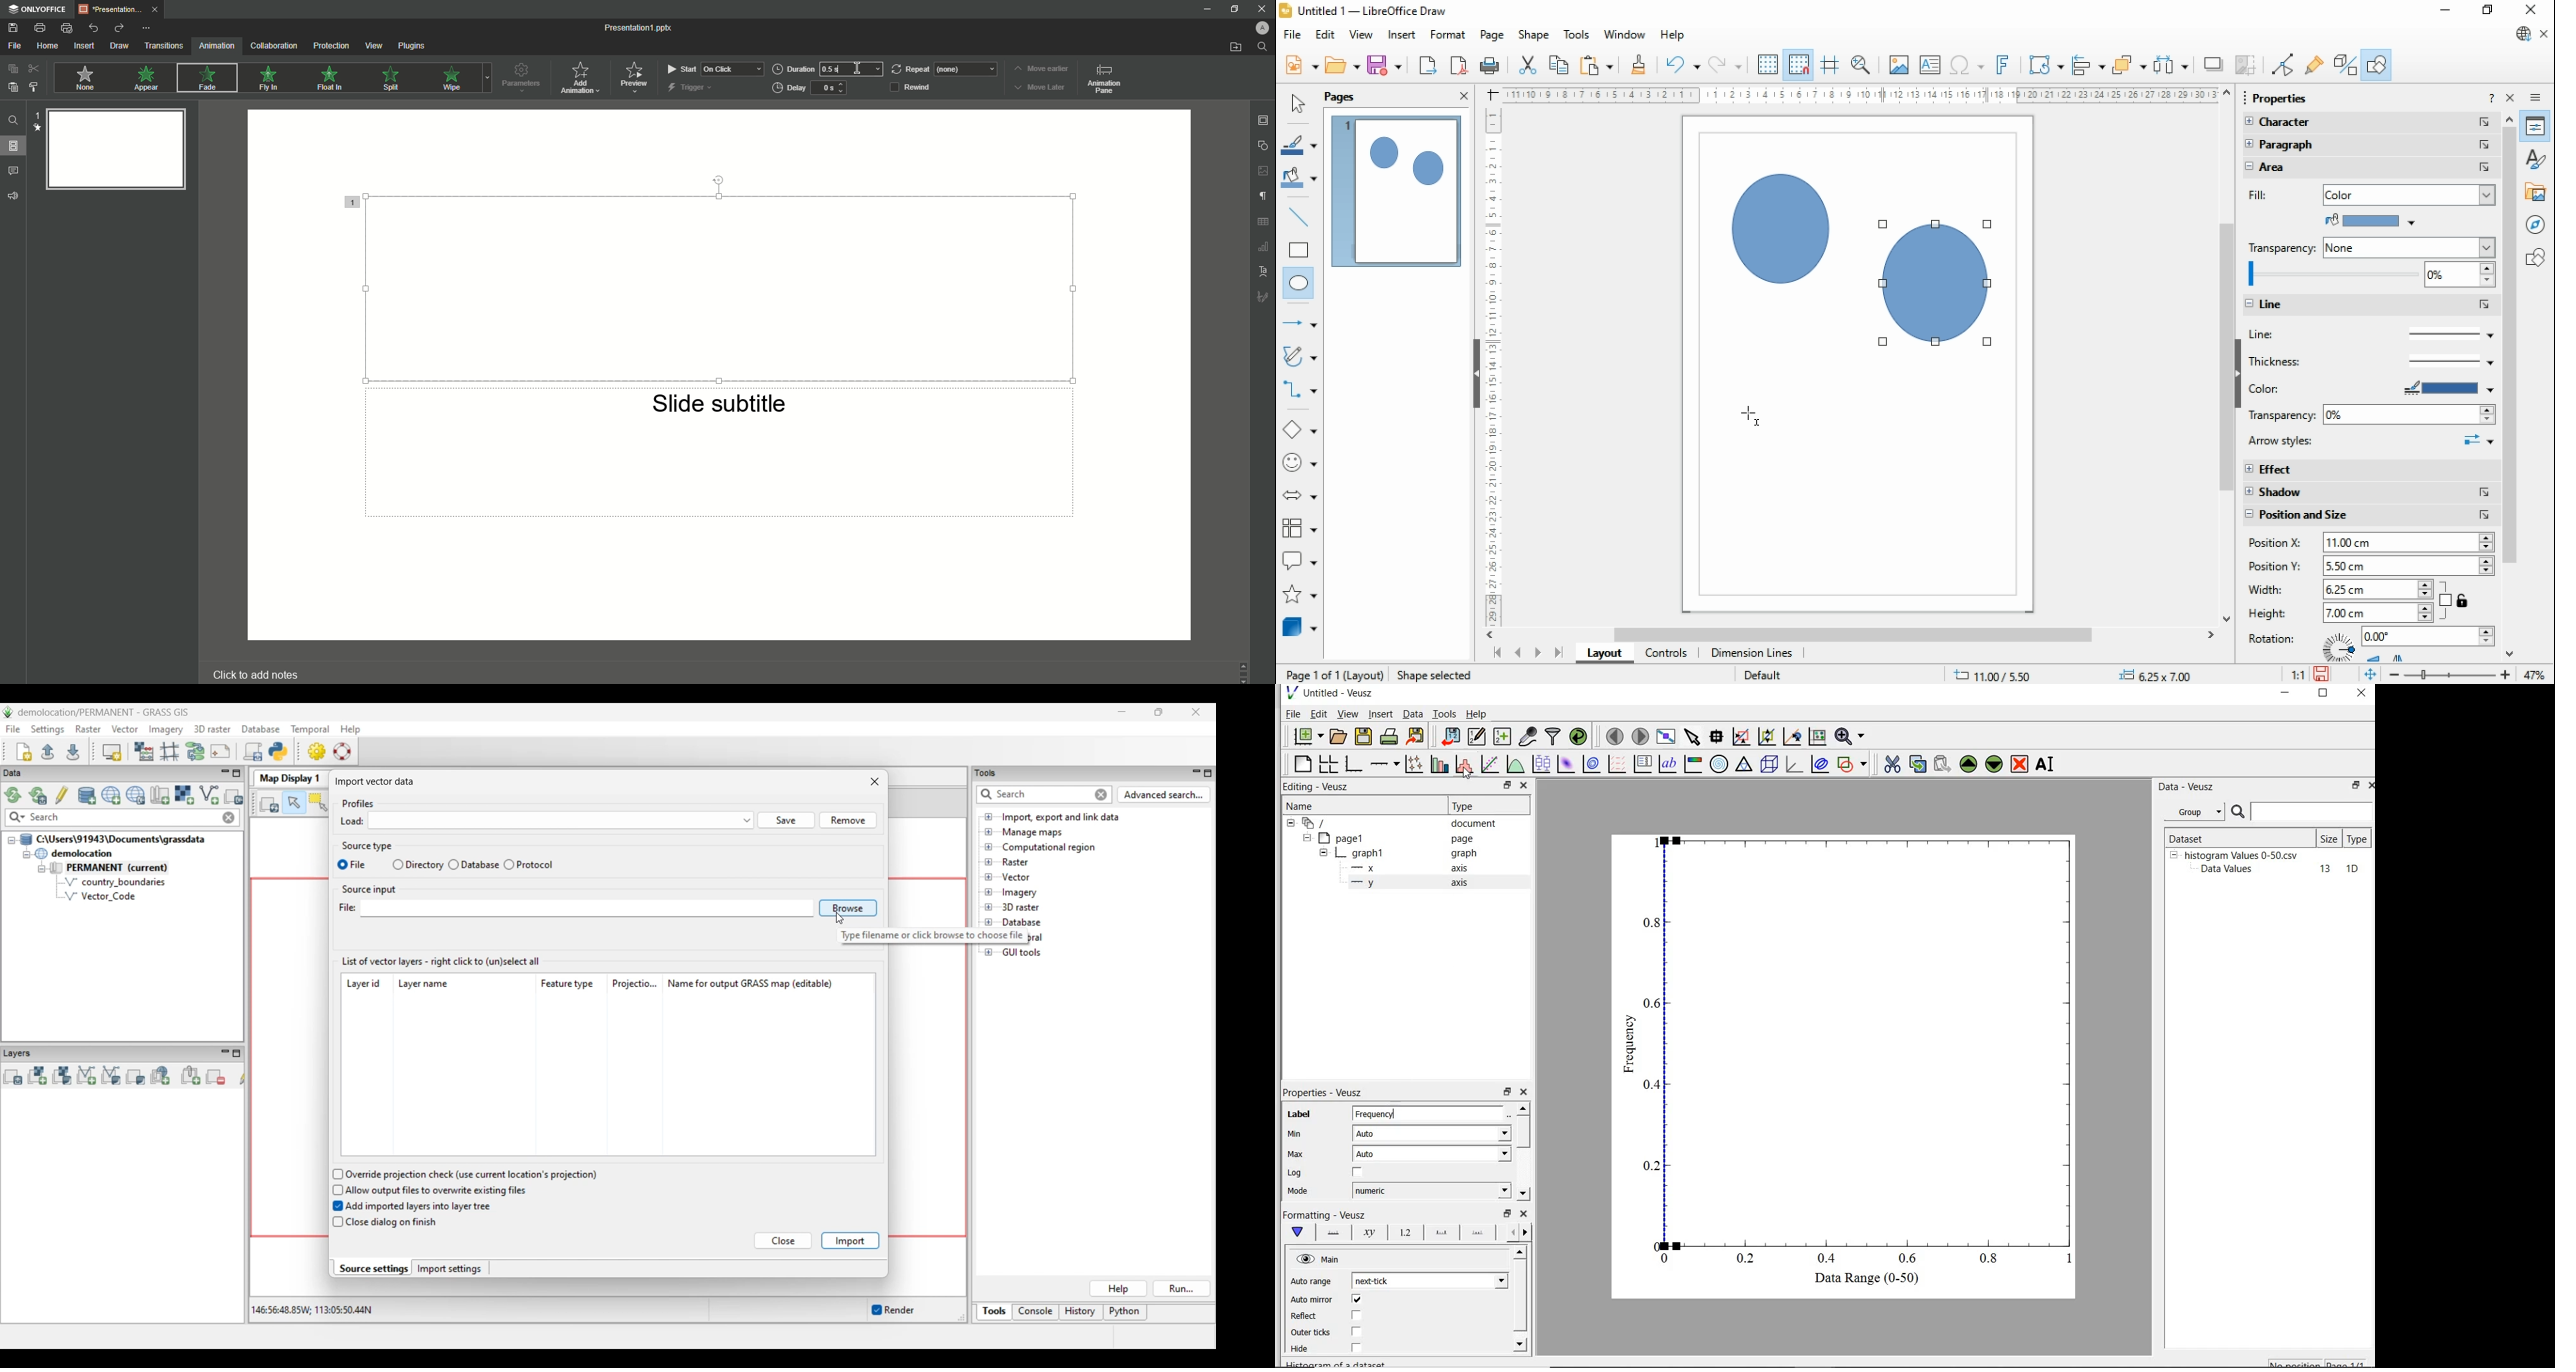 This screenshot has width=2576, height=1372. What do you see at coordinates (1300, 284) in the screenshot?
I see `ellipse` at bounding box center [1300, 284].